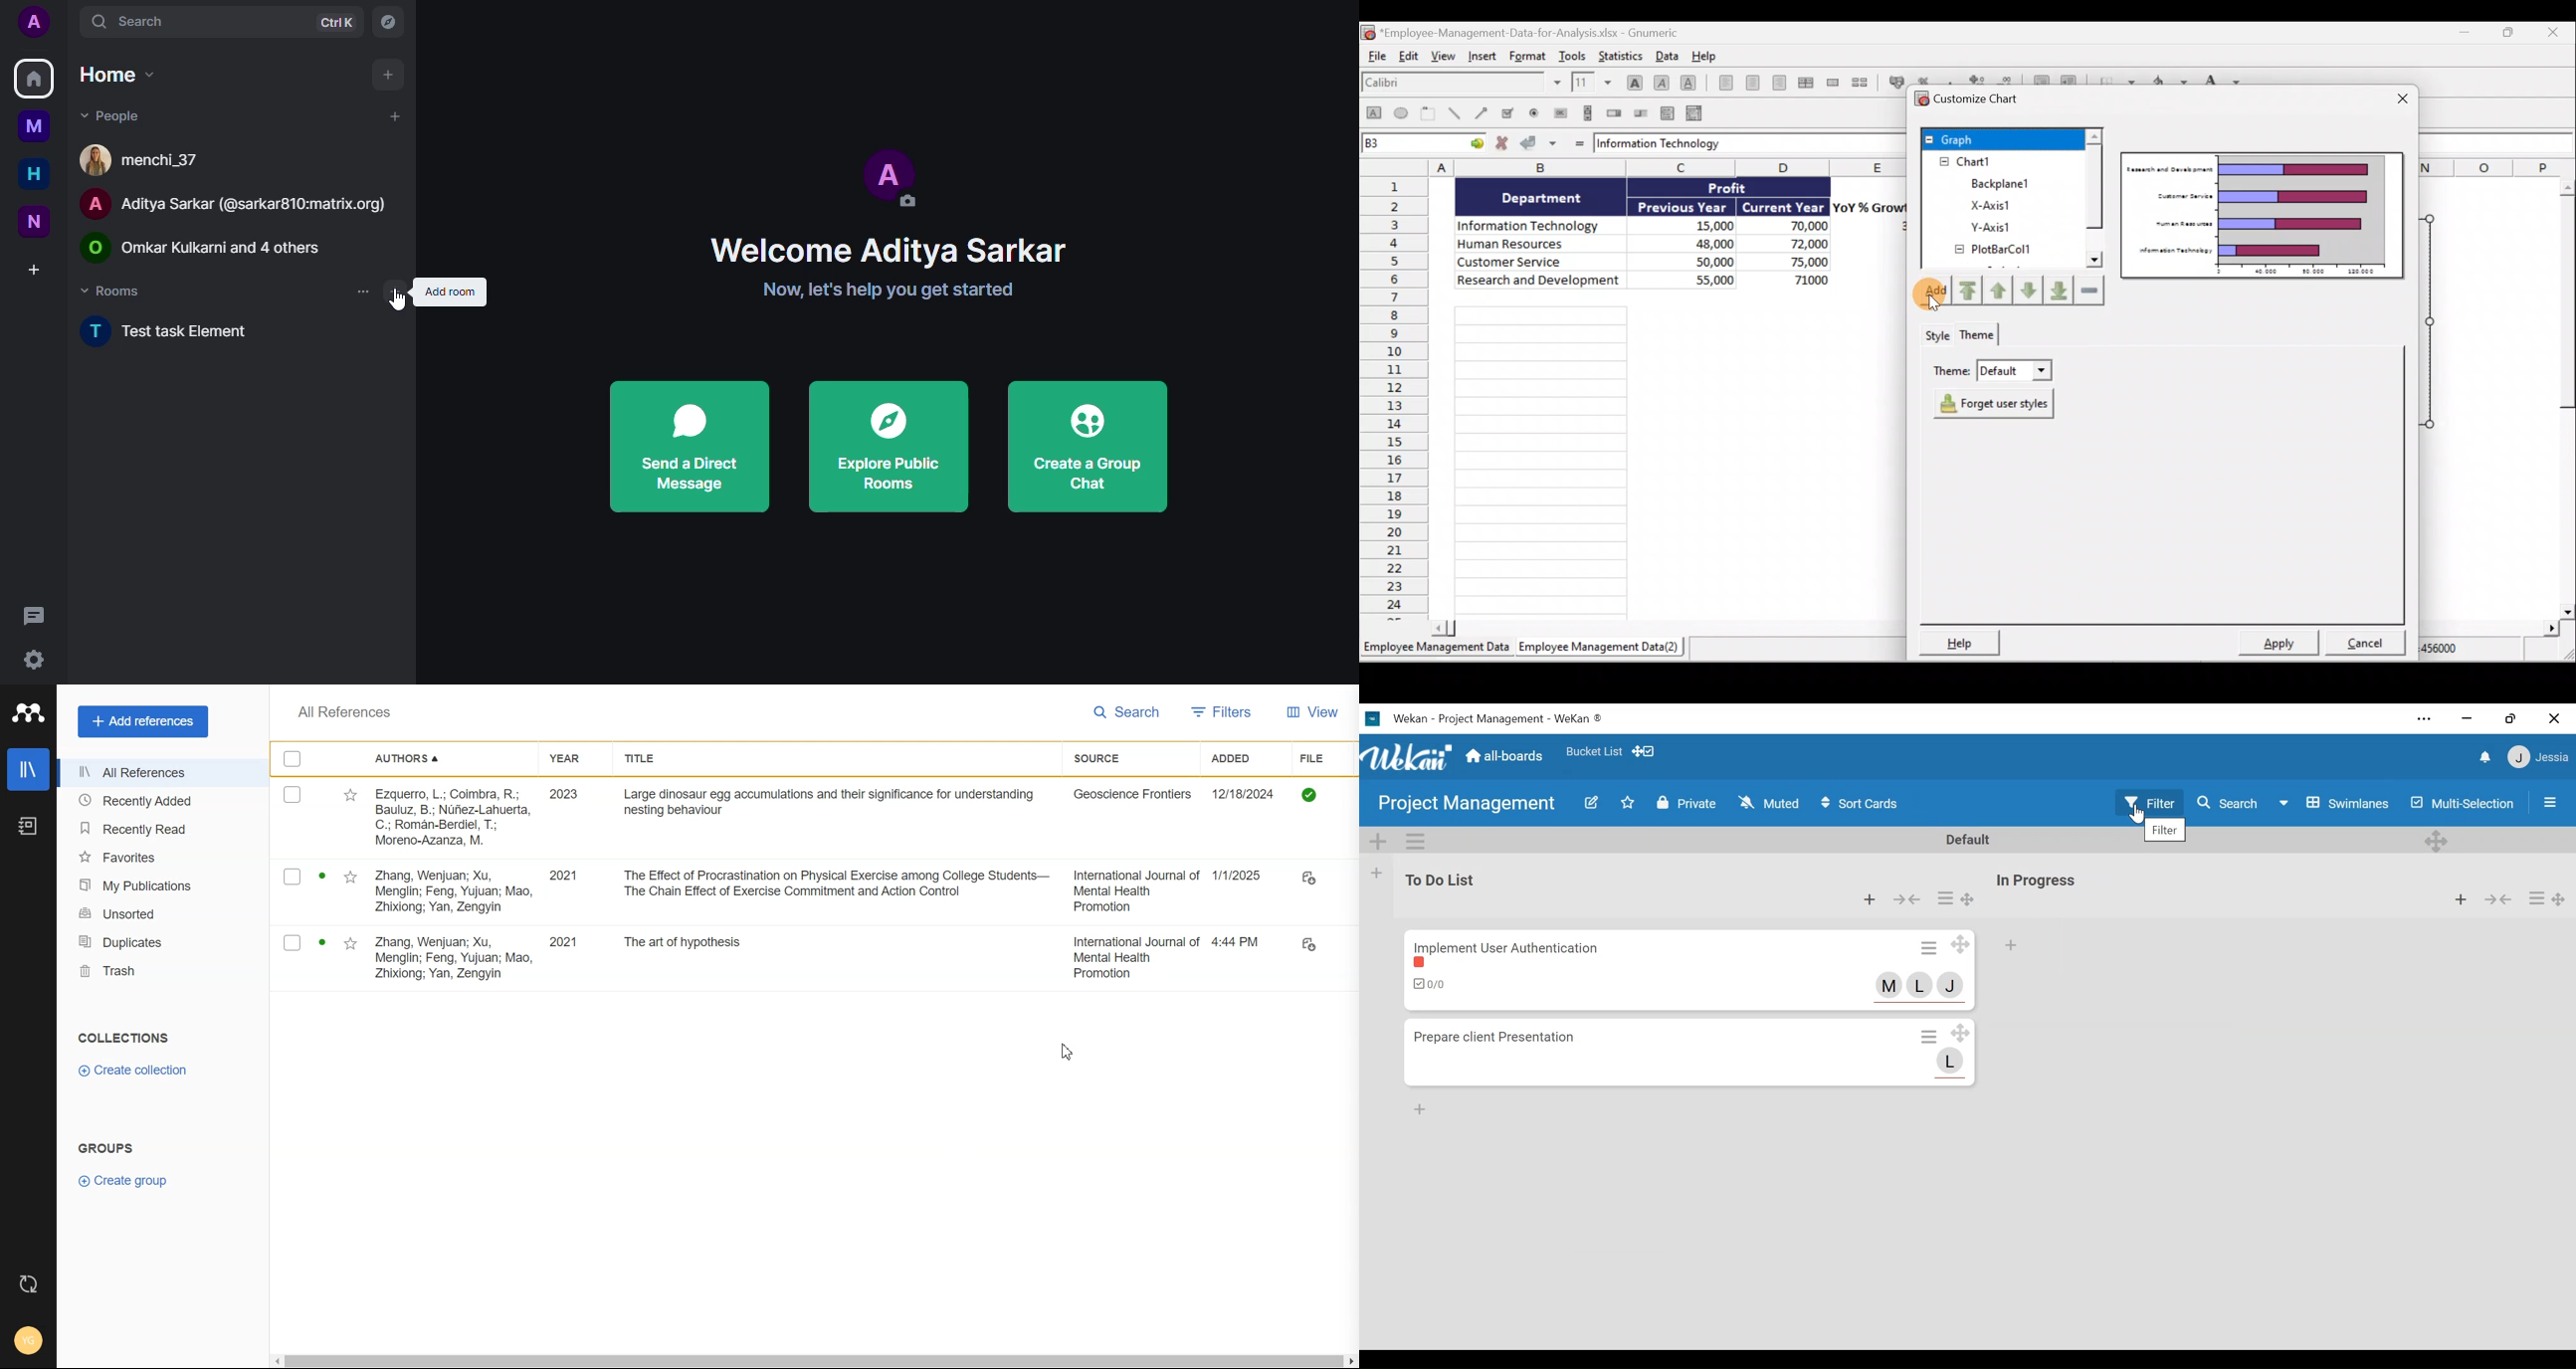  Describe the element at coordinates (237, 202) in the screenshot. I see `A Aditya Sarkar (@sarkar810:matrix.org)` at that location.